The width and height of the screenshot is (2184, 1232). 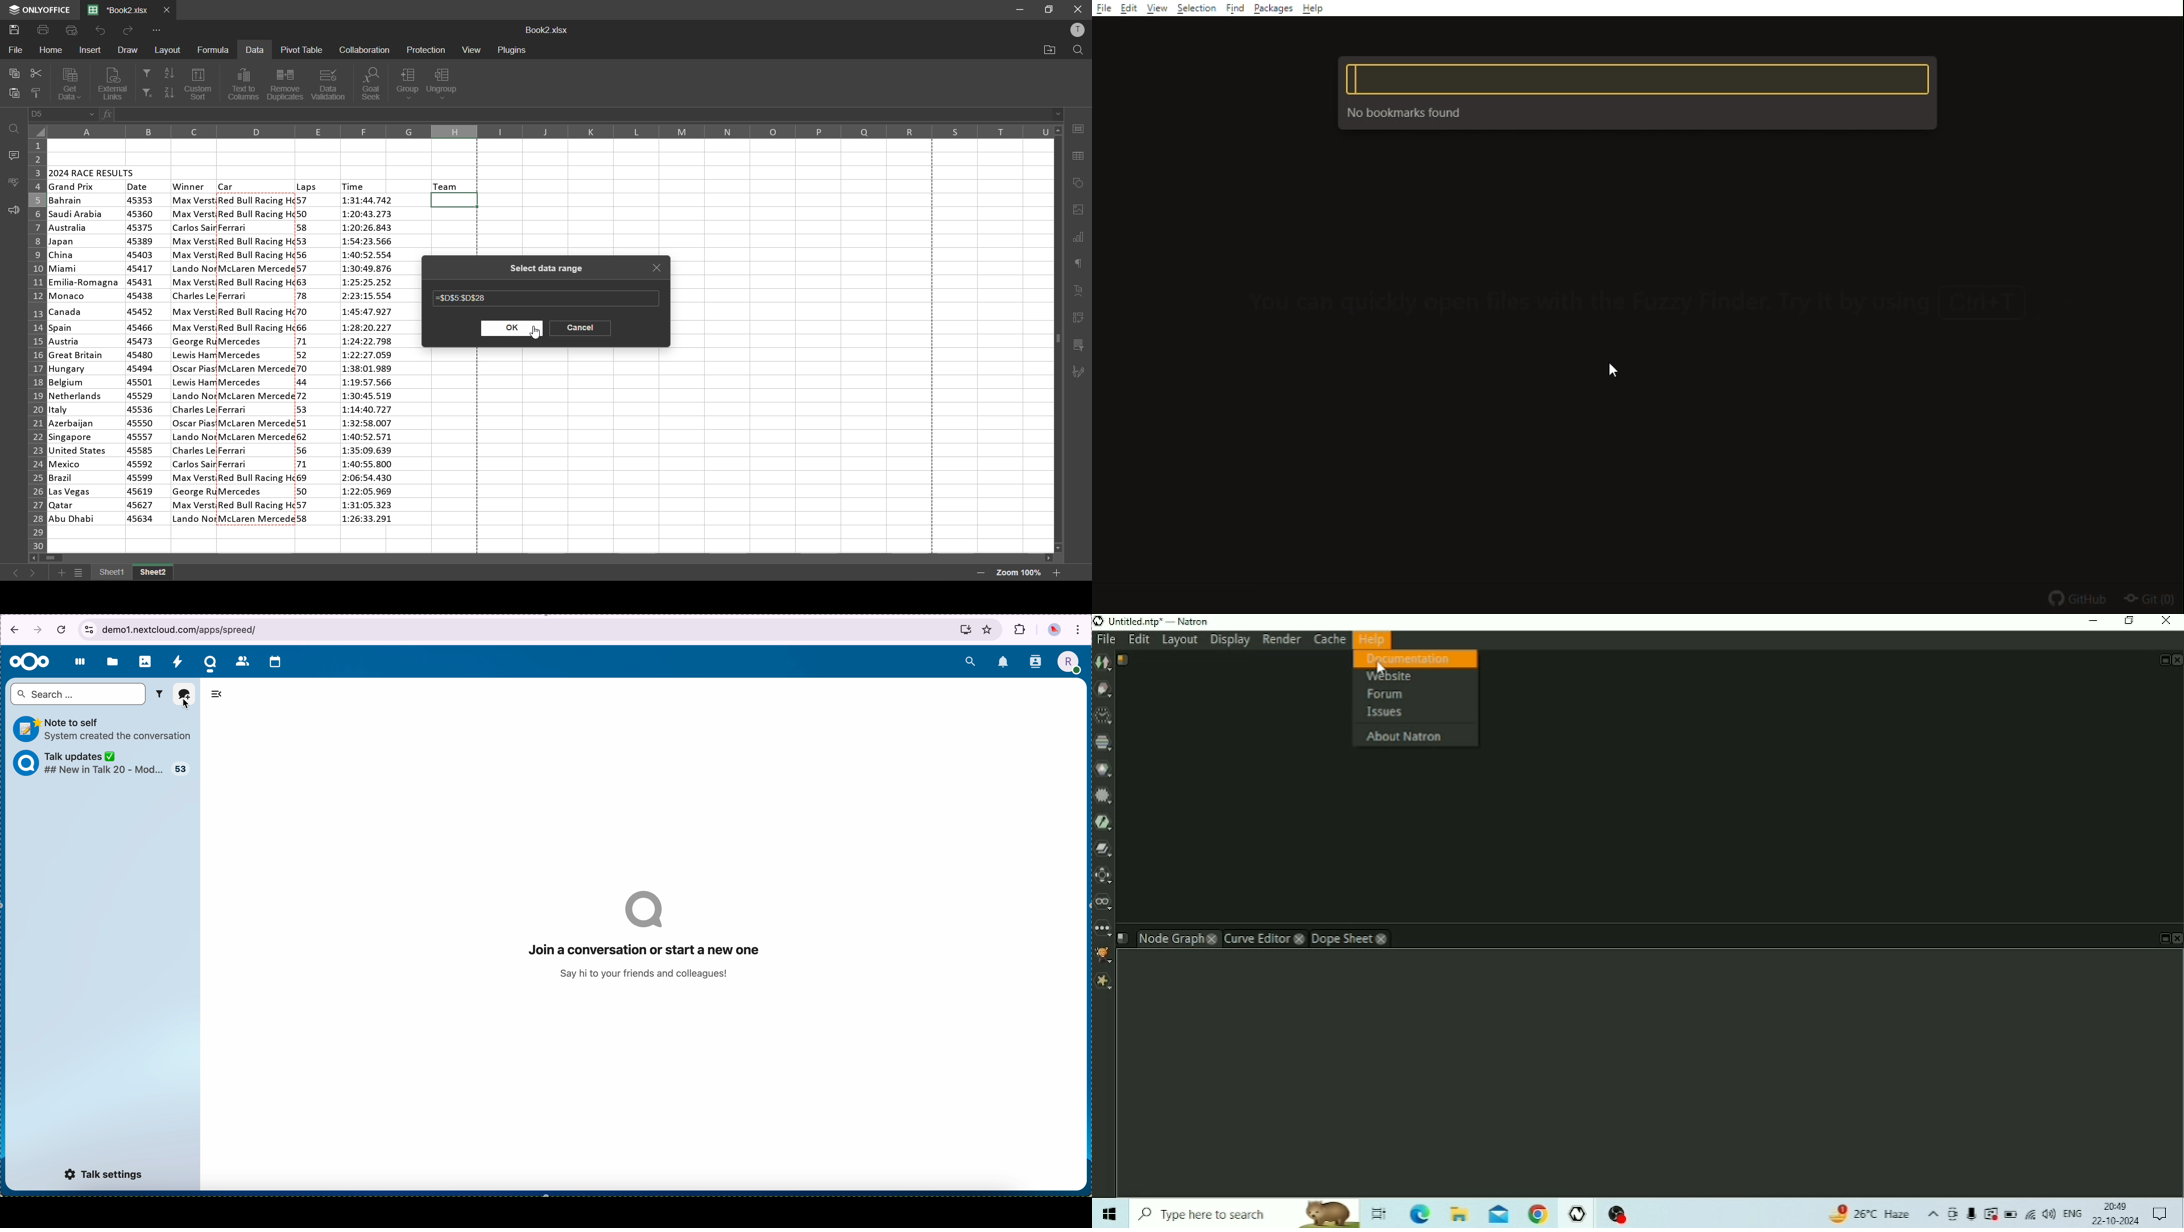 What do you see at coordinates (155, 31) in the screenshot?
I see `customize quick access toolbar` at bounding box center [155, 31].